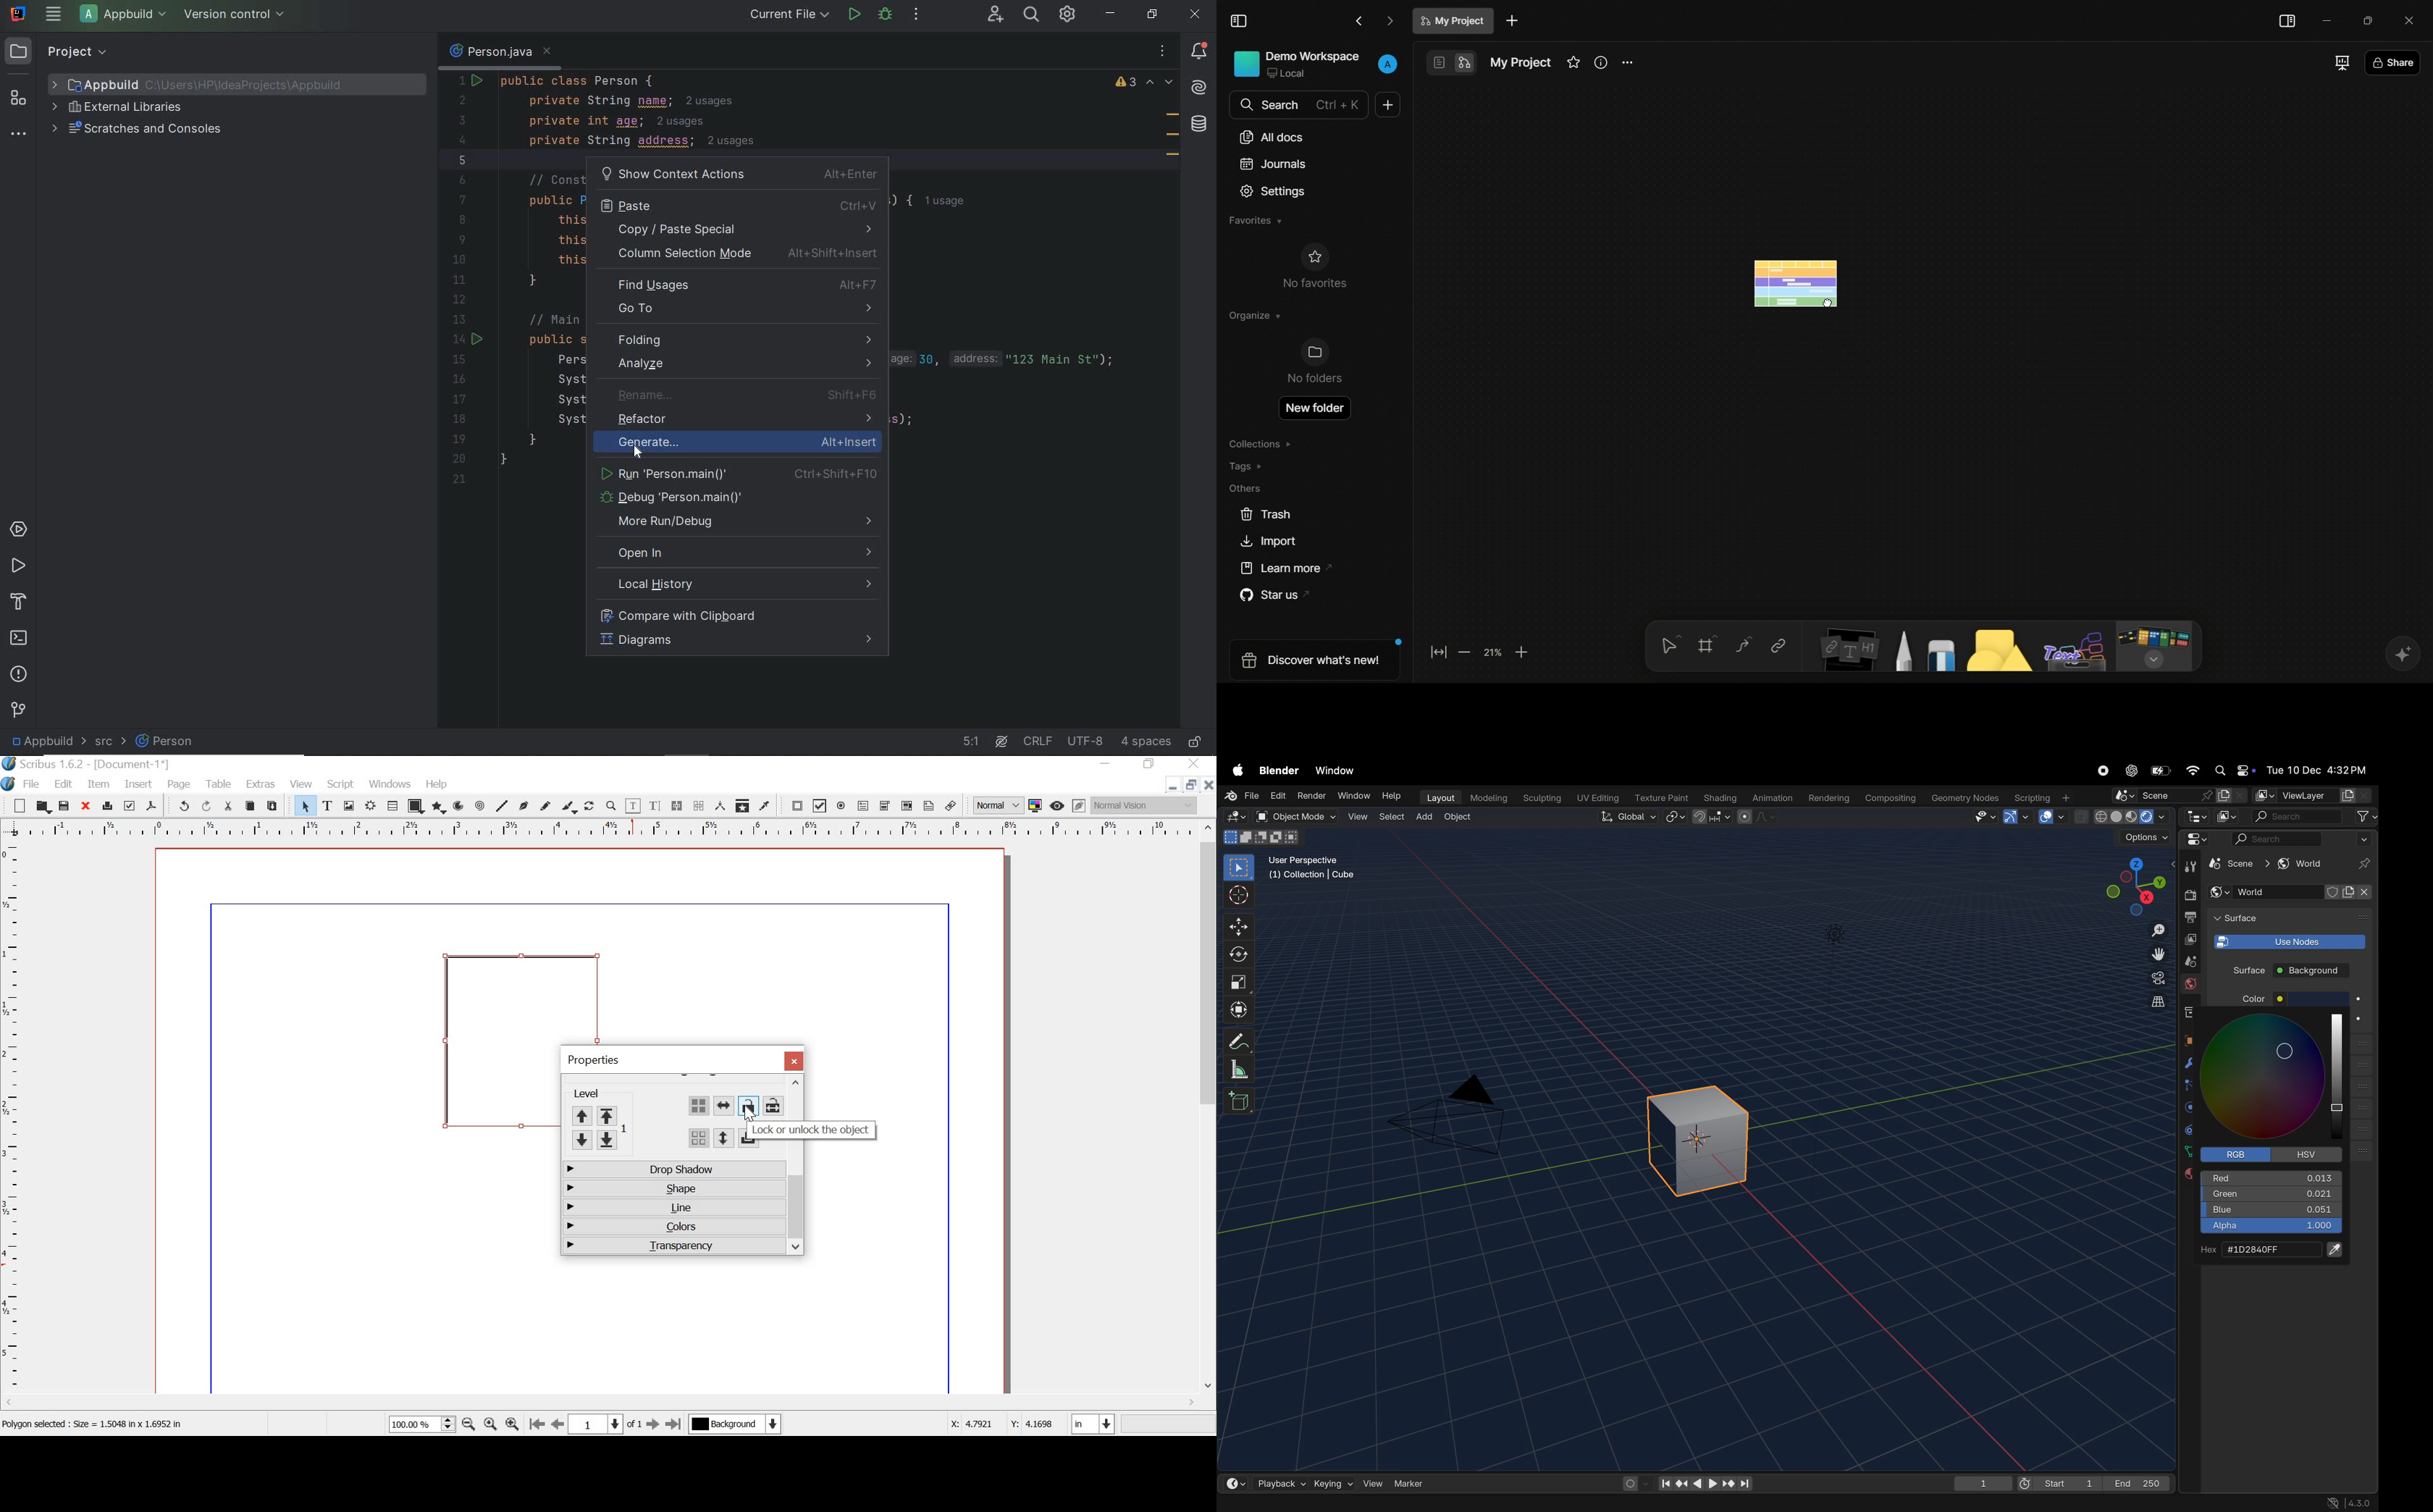  What do you see at coordinates (438, 785) in the screenshot?
I see `help` at bounding box center [438, 785].